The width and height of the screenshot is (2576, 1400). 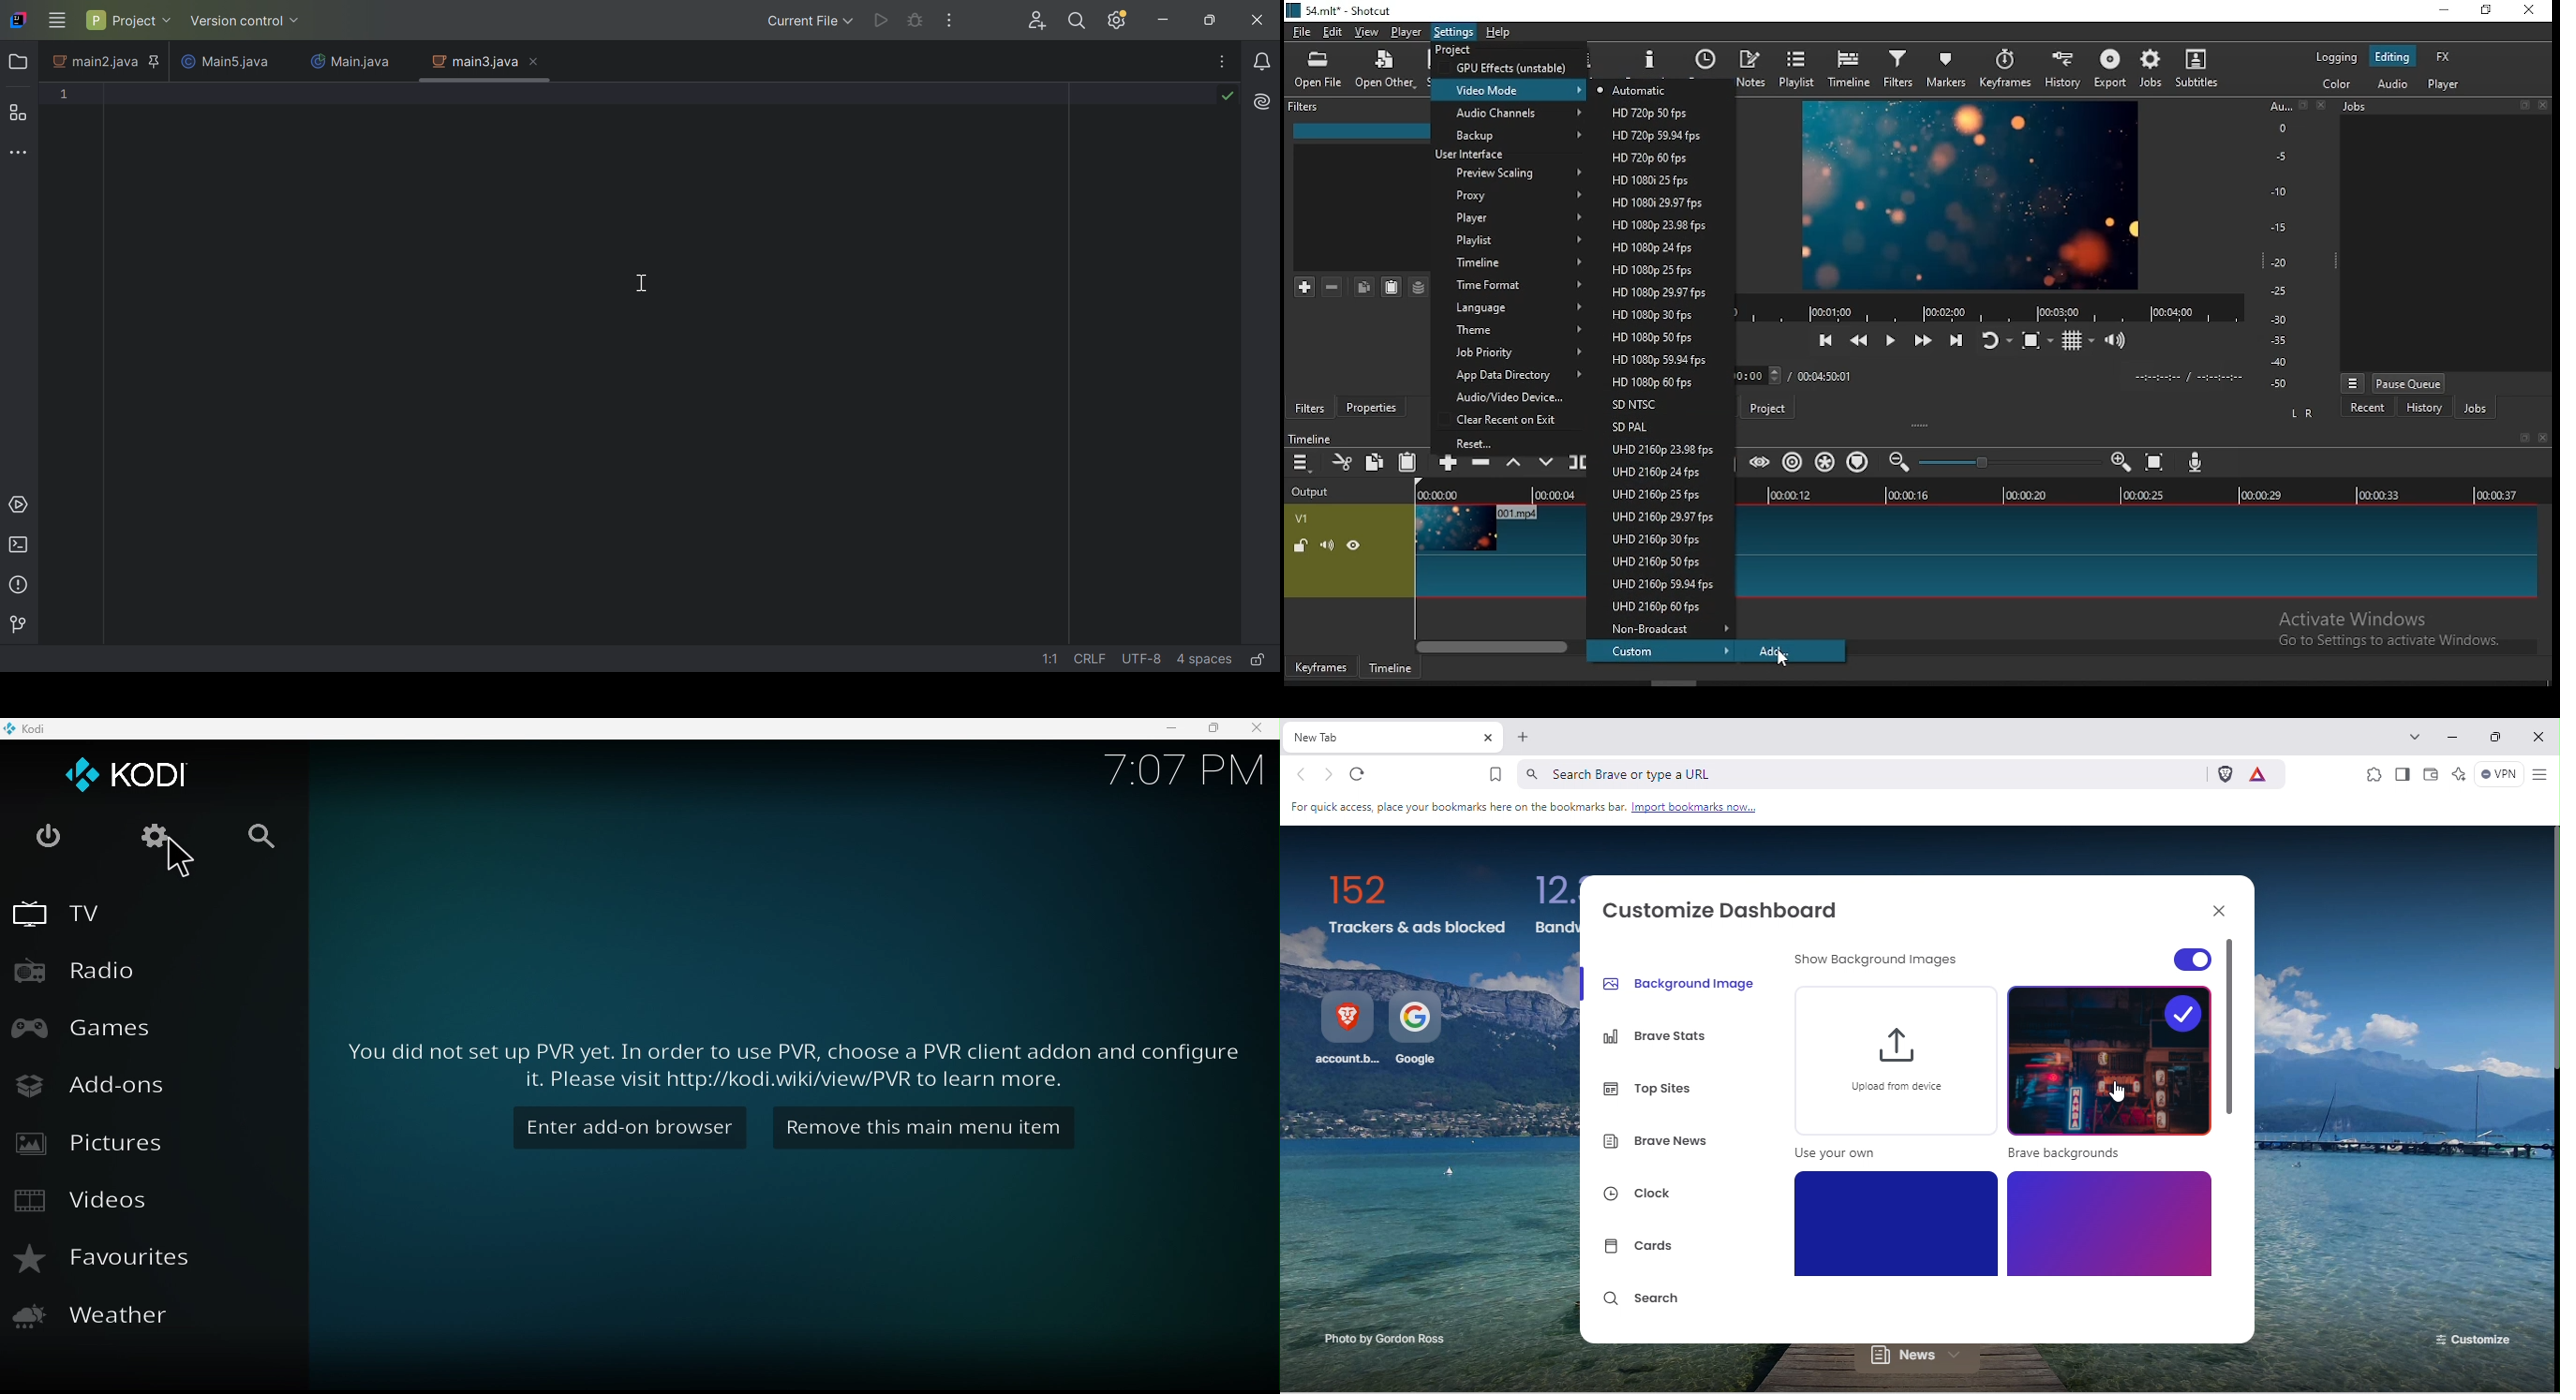 I want to click on open other, so click(x=1385, y=75).